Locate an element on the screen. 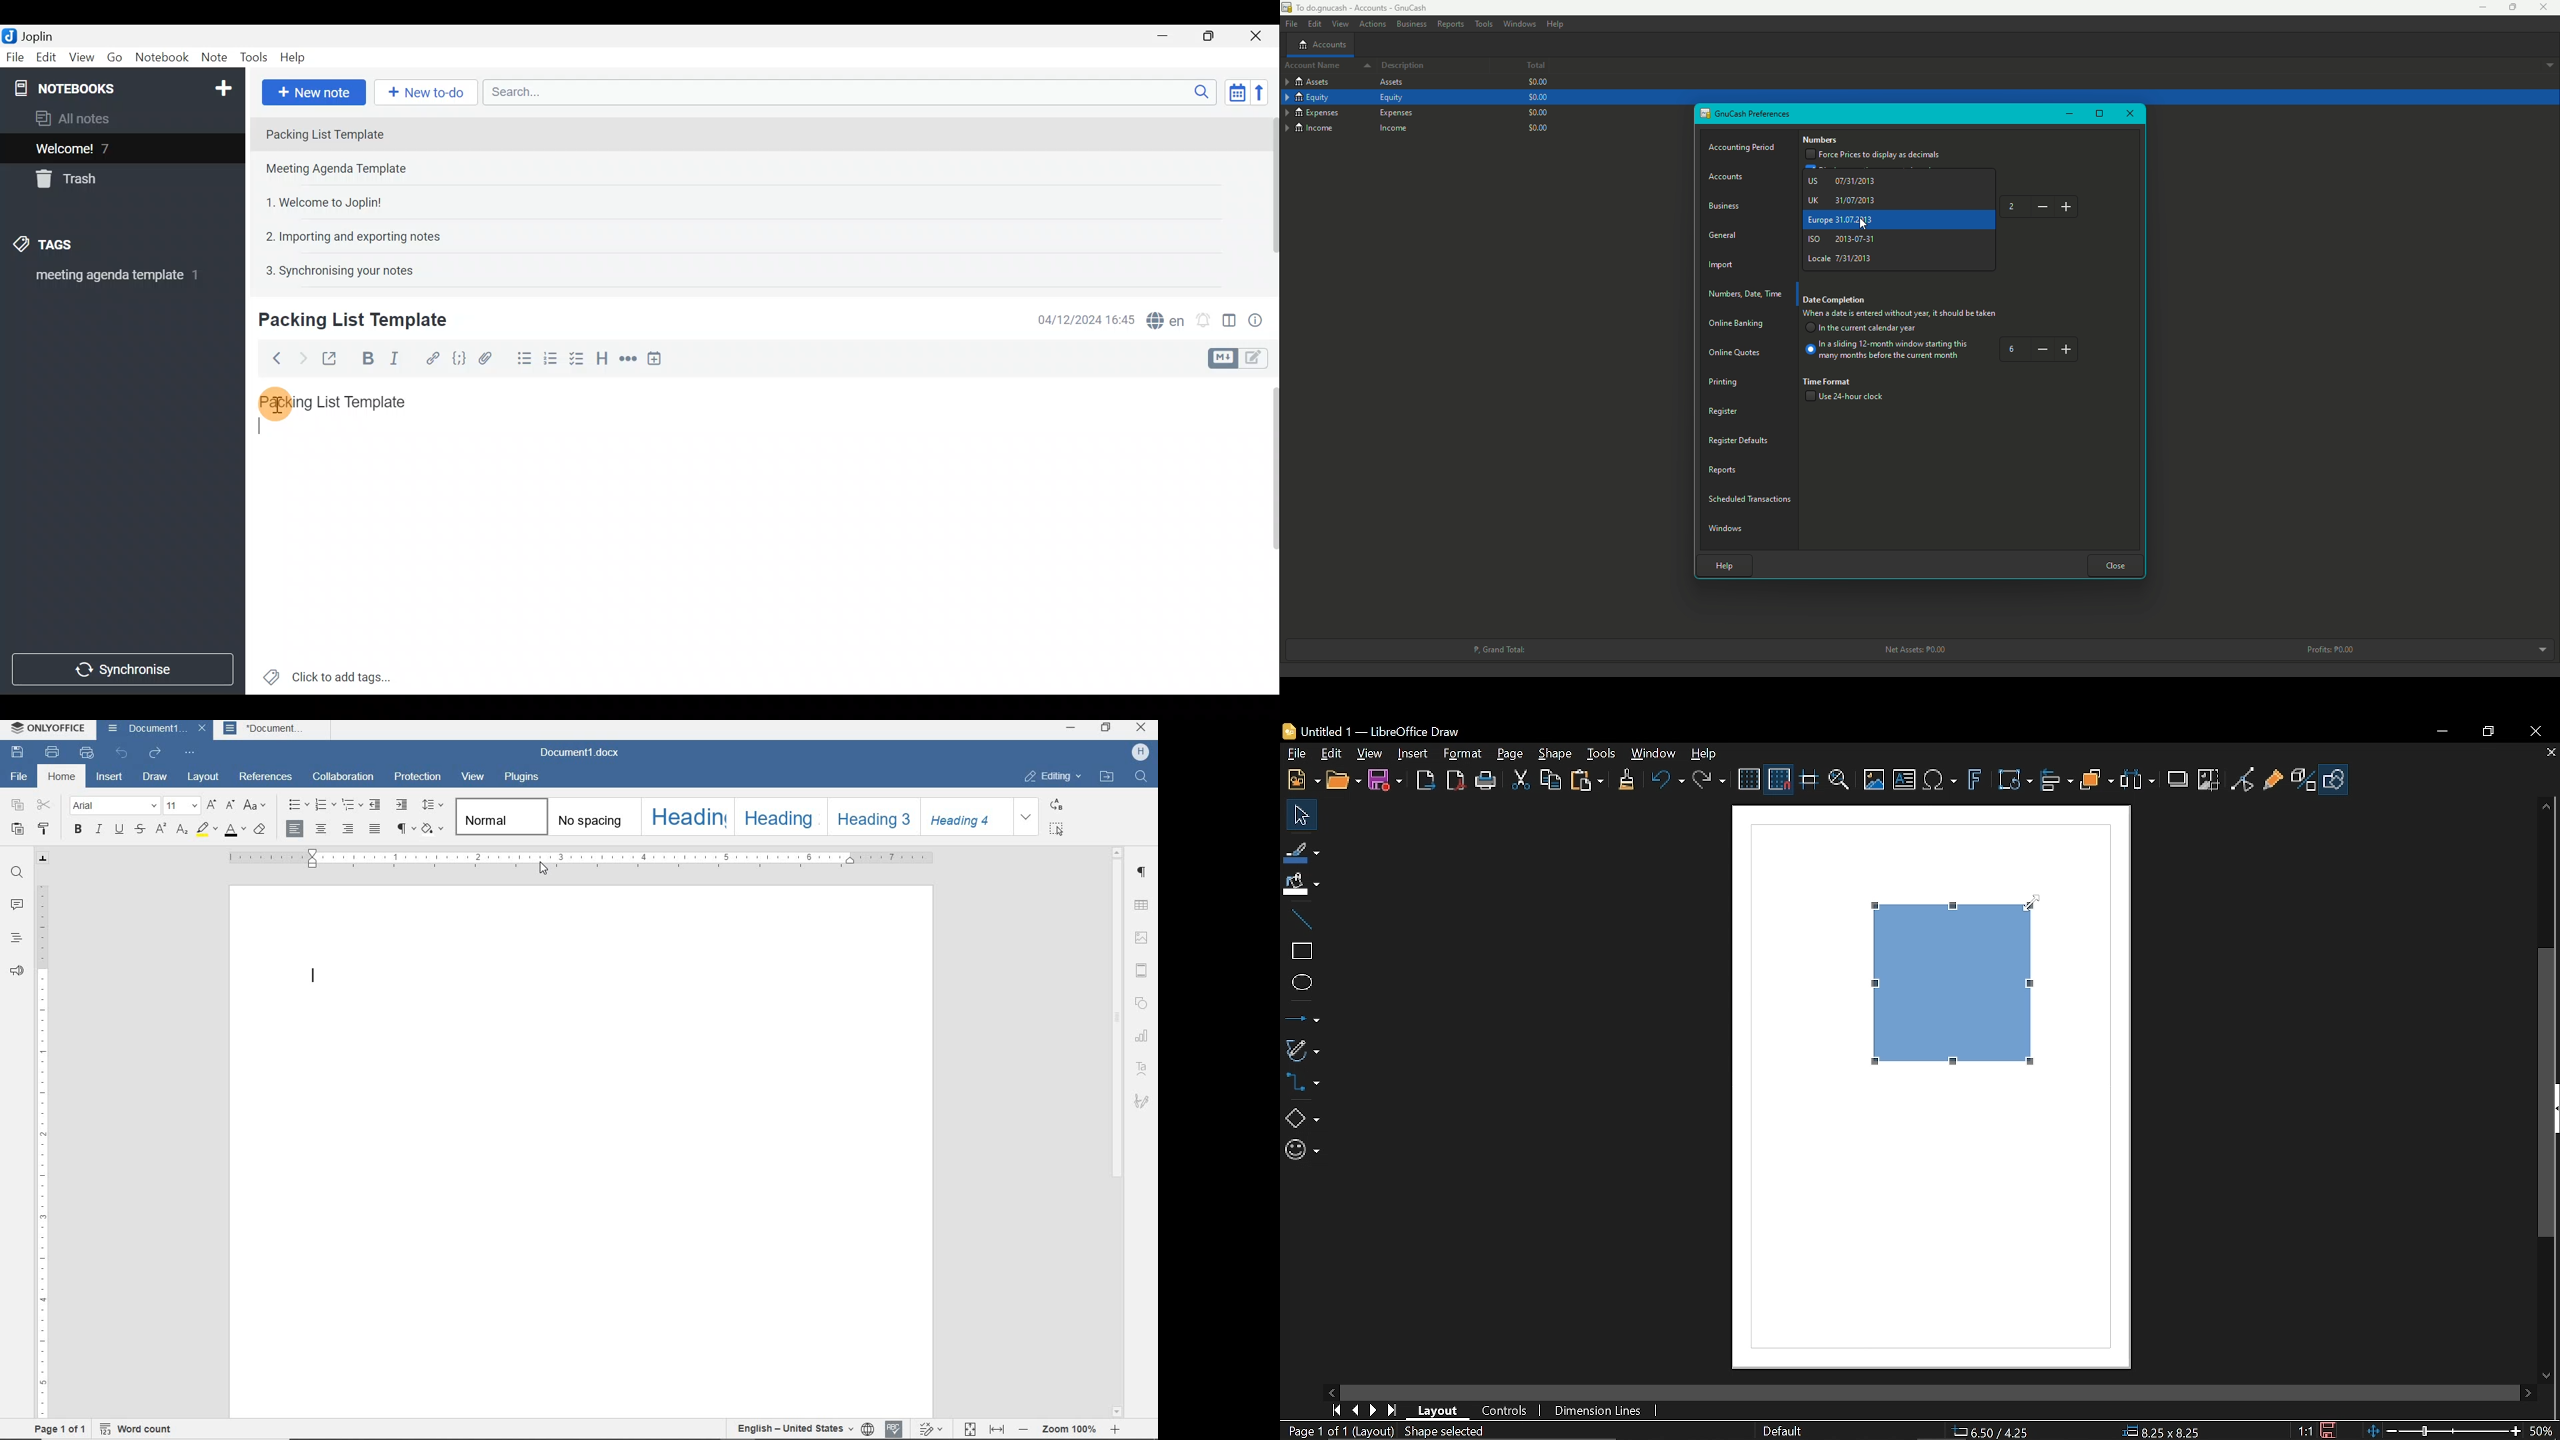 The width and height of the screenshot is (2576, 1456). HEADING 3 is located at coordinates (872, 817).